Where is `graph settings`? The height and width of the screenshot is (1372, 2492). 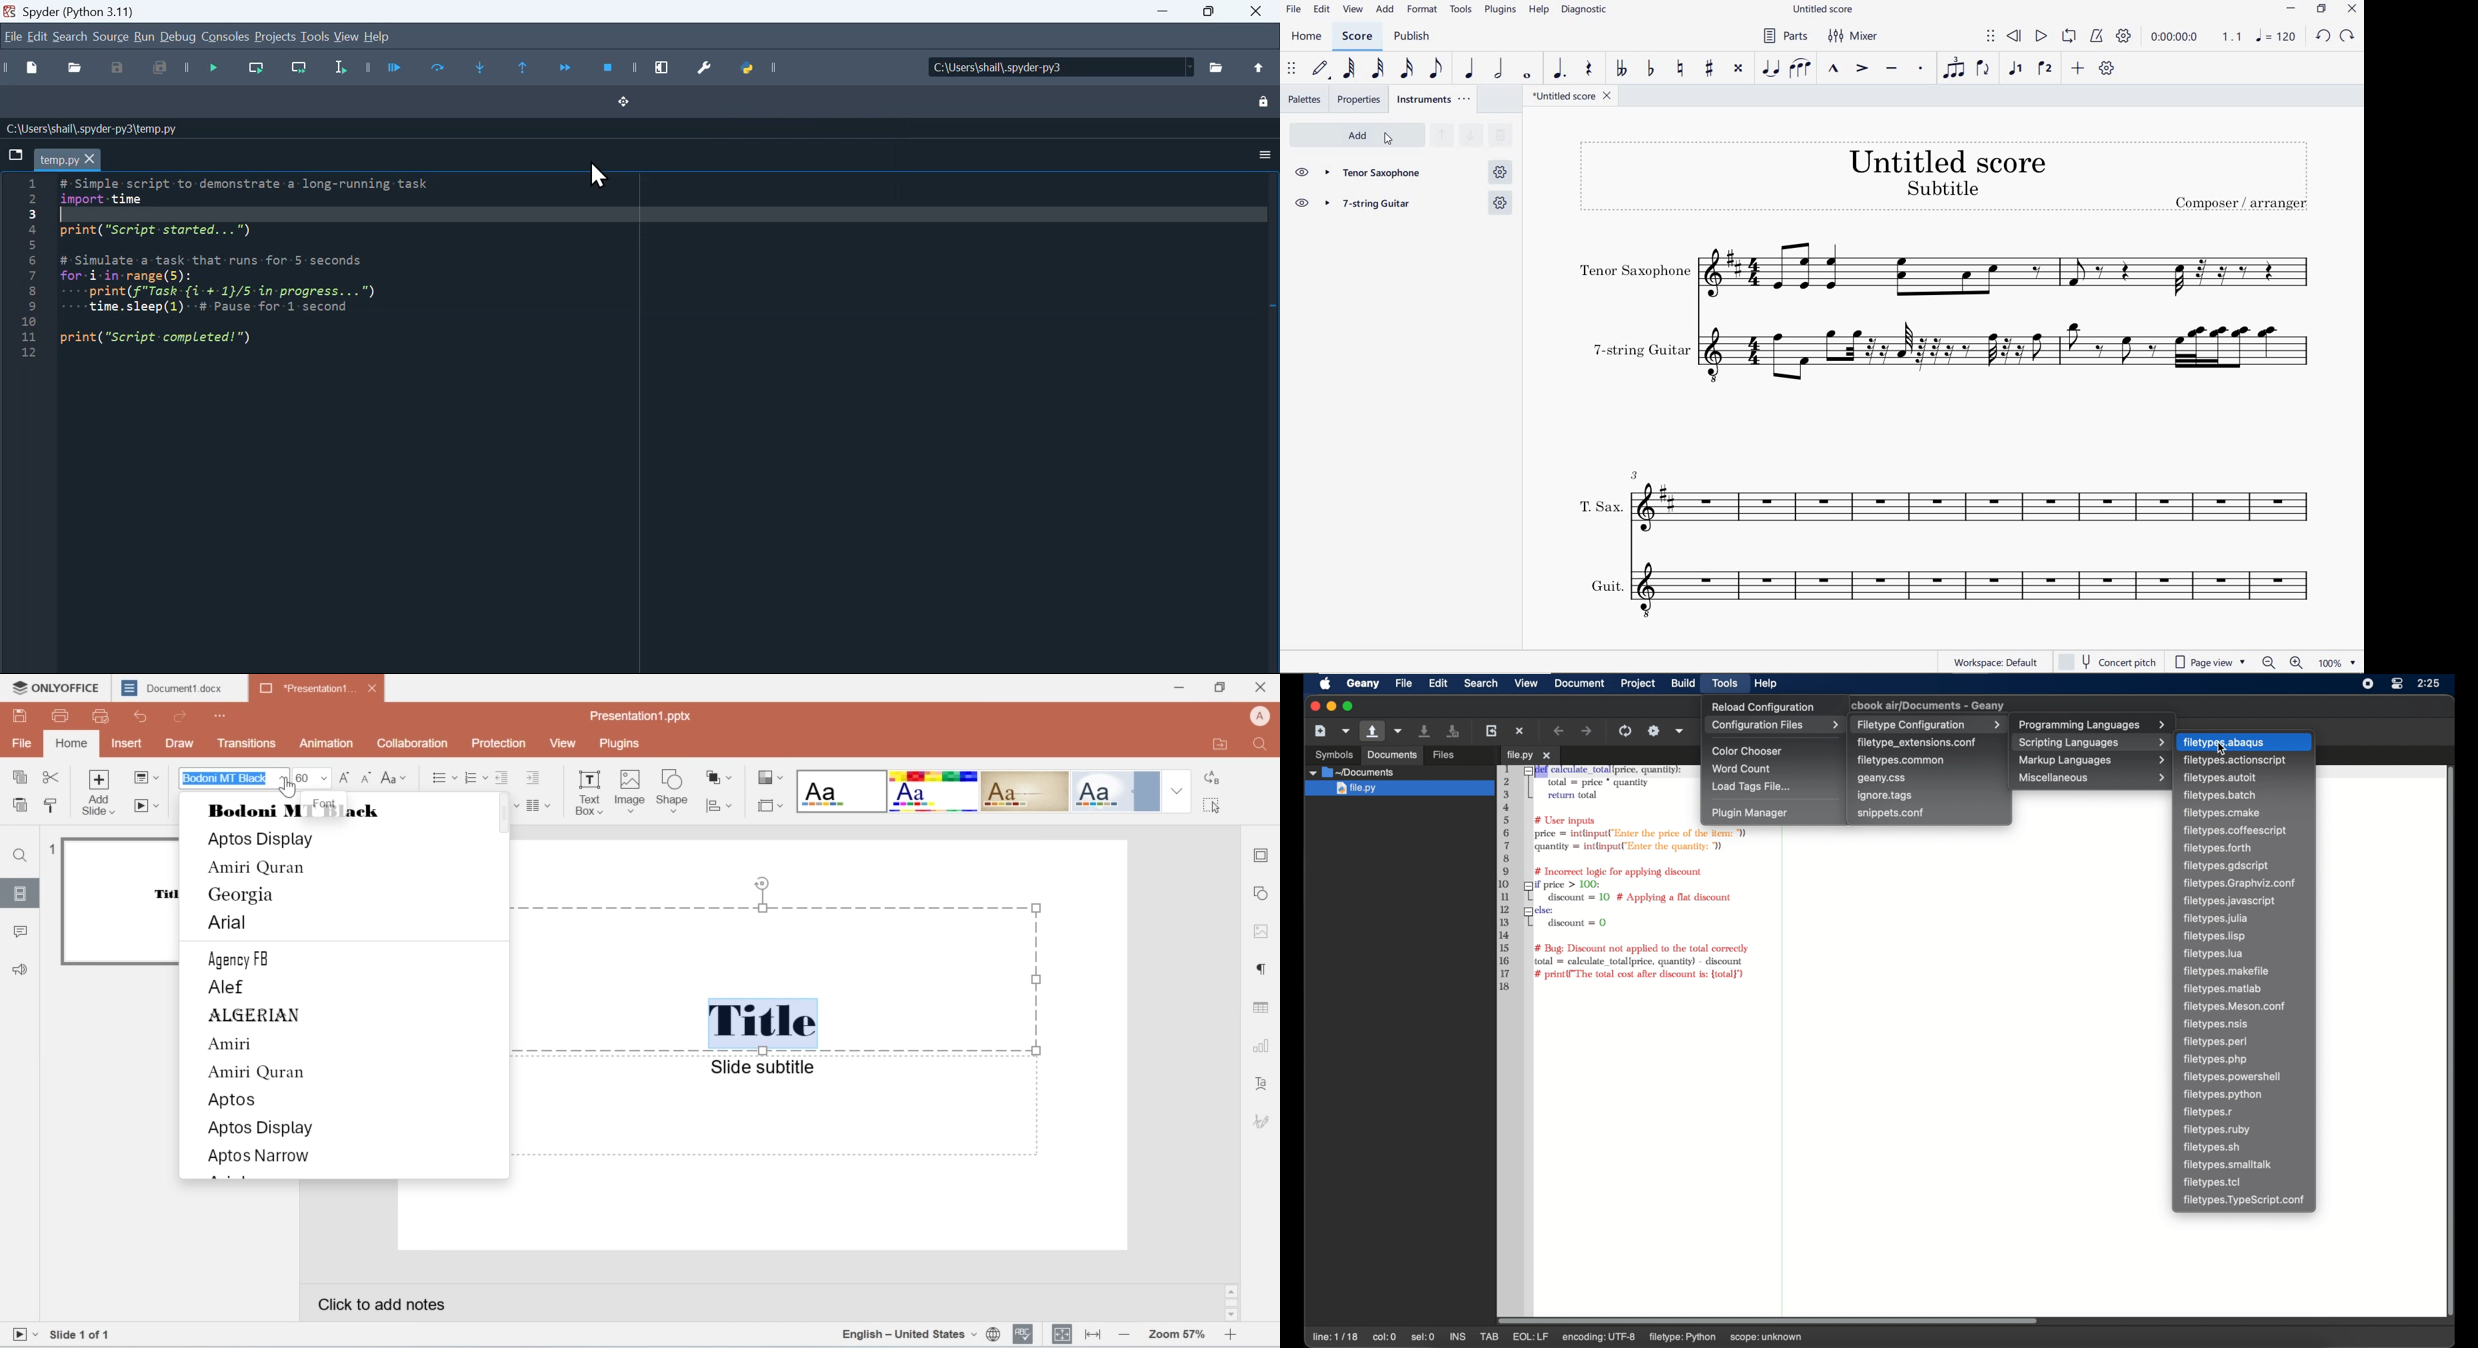
graph settings is located at coordinates (1259, 1049).